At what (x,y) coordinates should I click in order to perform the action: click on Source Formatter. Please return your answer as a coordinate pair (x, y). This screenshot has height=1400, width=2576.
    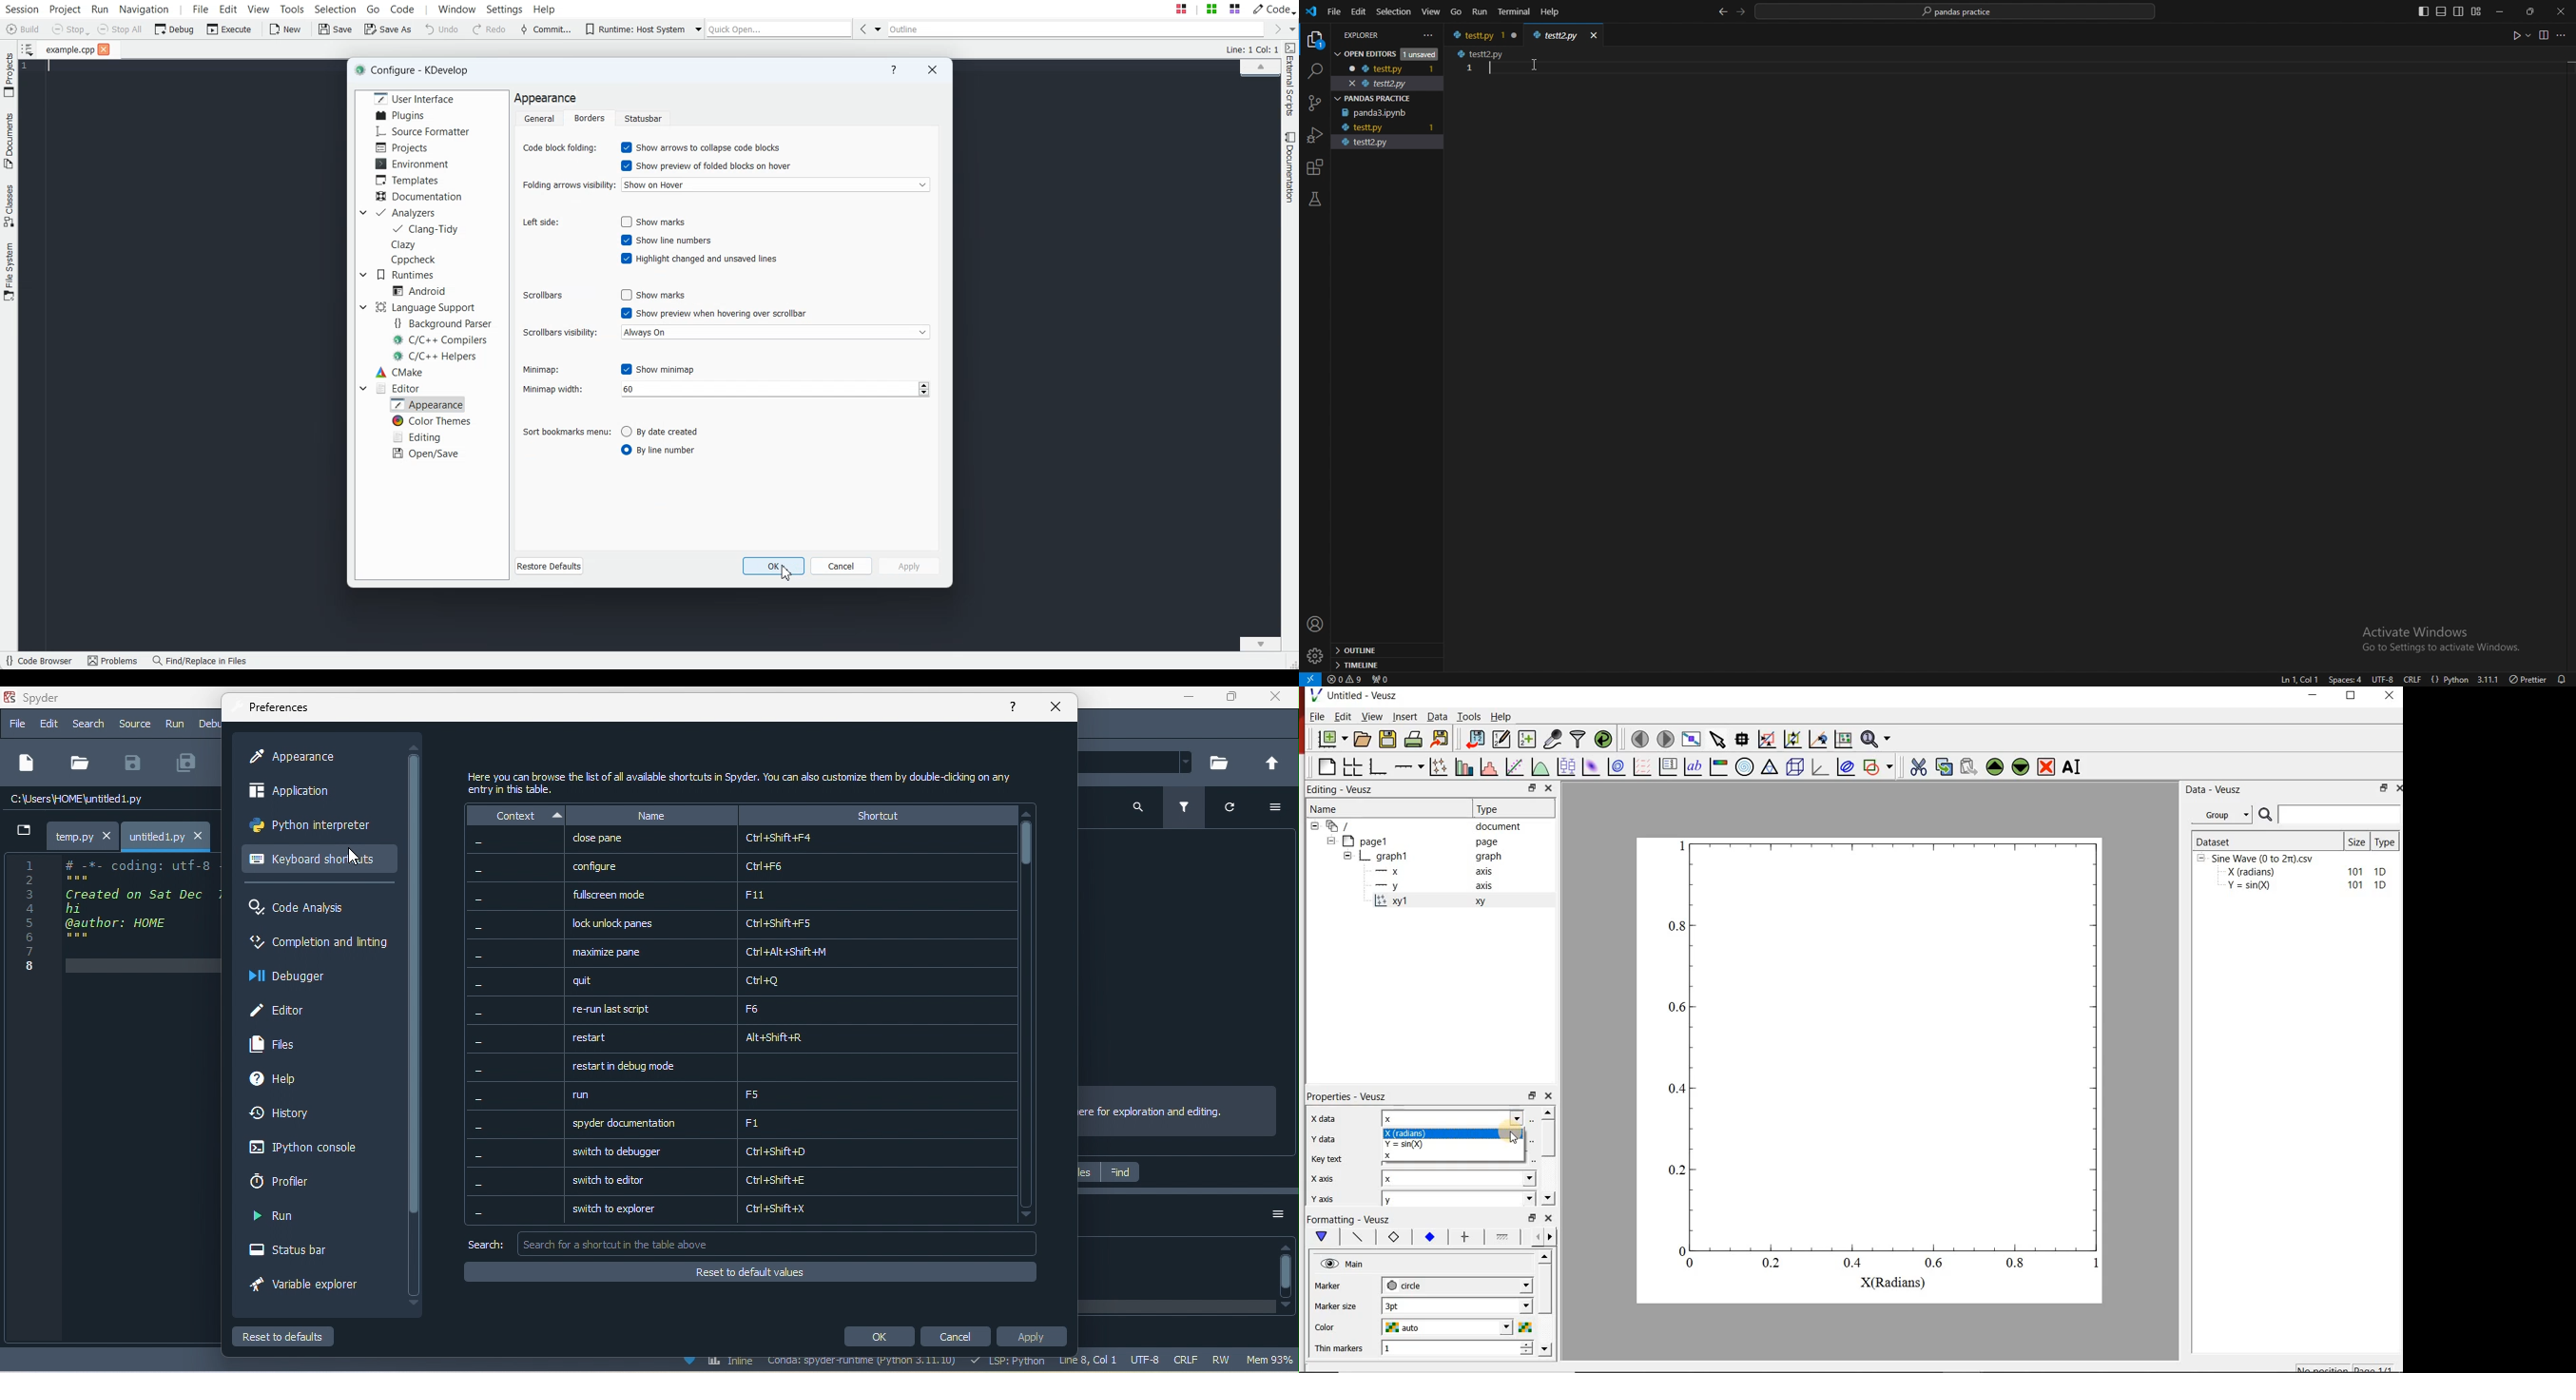
    Looking at the image, I should click on (421, 131).